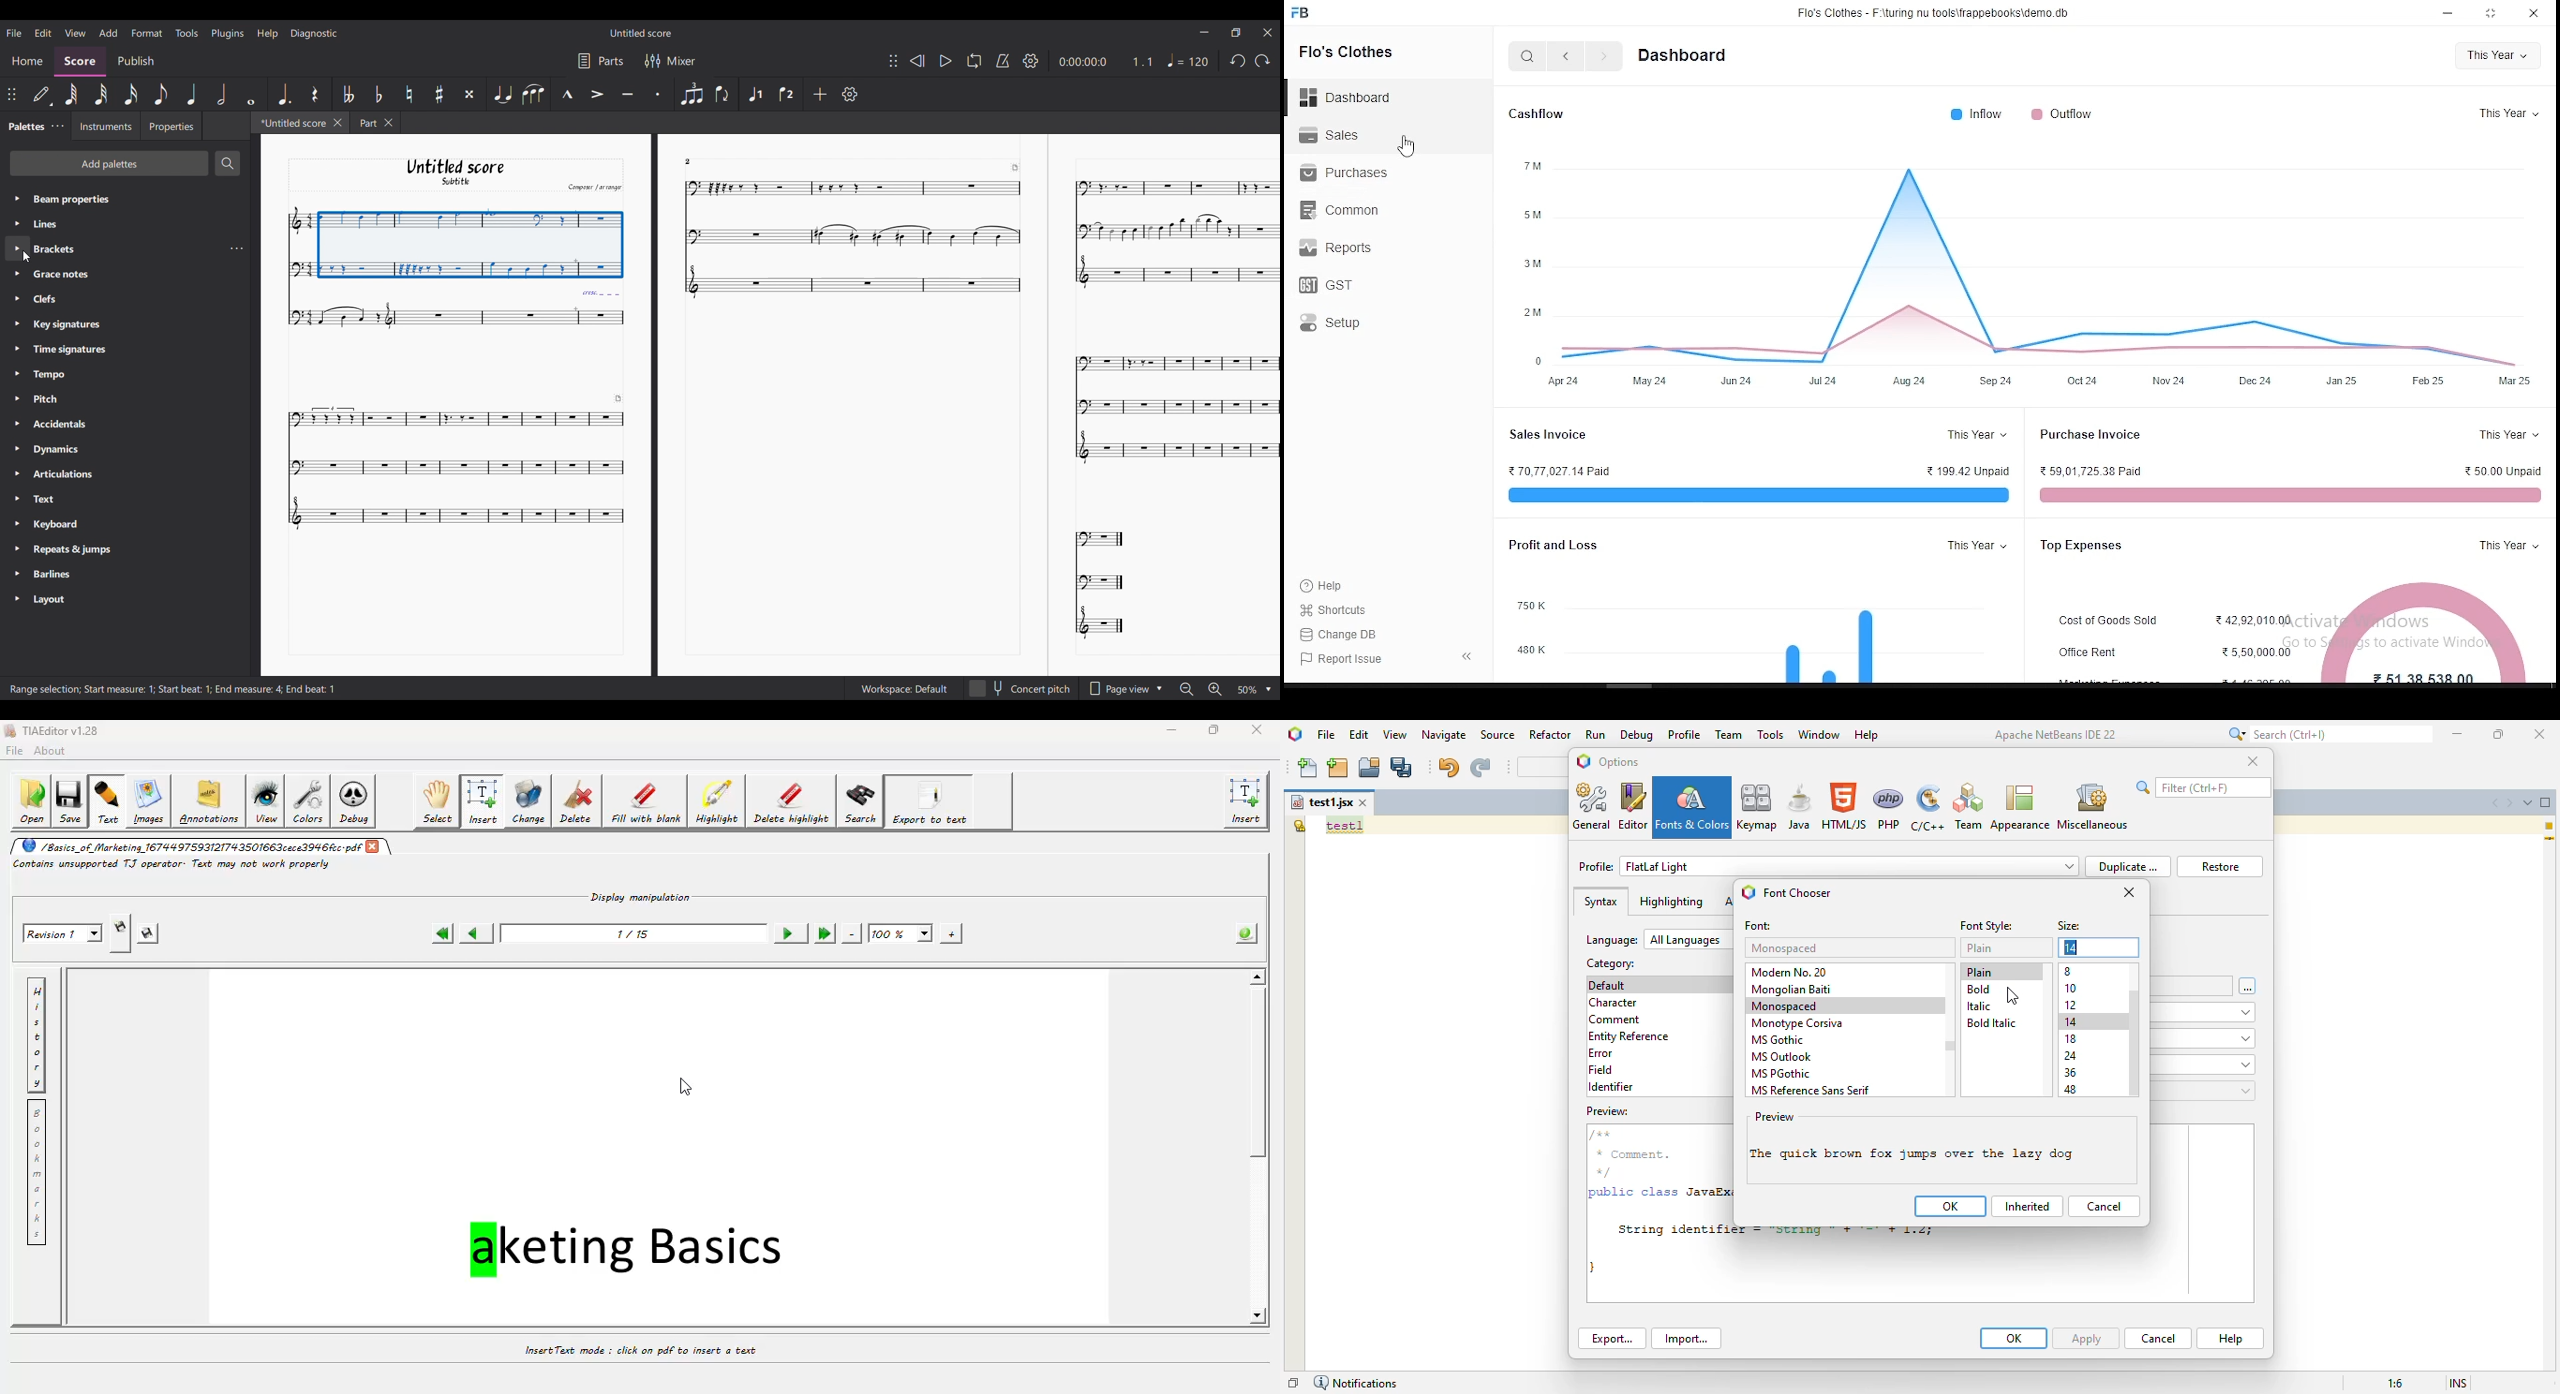 The height and width of the screenshot is (1400, 2576). Describe the element at coordinates (1971, 547) in the screenshot. I see `this year` at that location.